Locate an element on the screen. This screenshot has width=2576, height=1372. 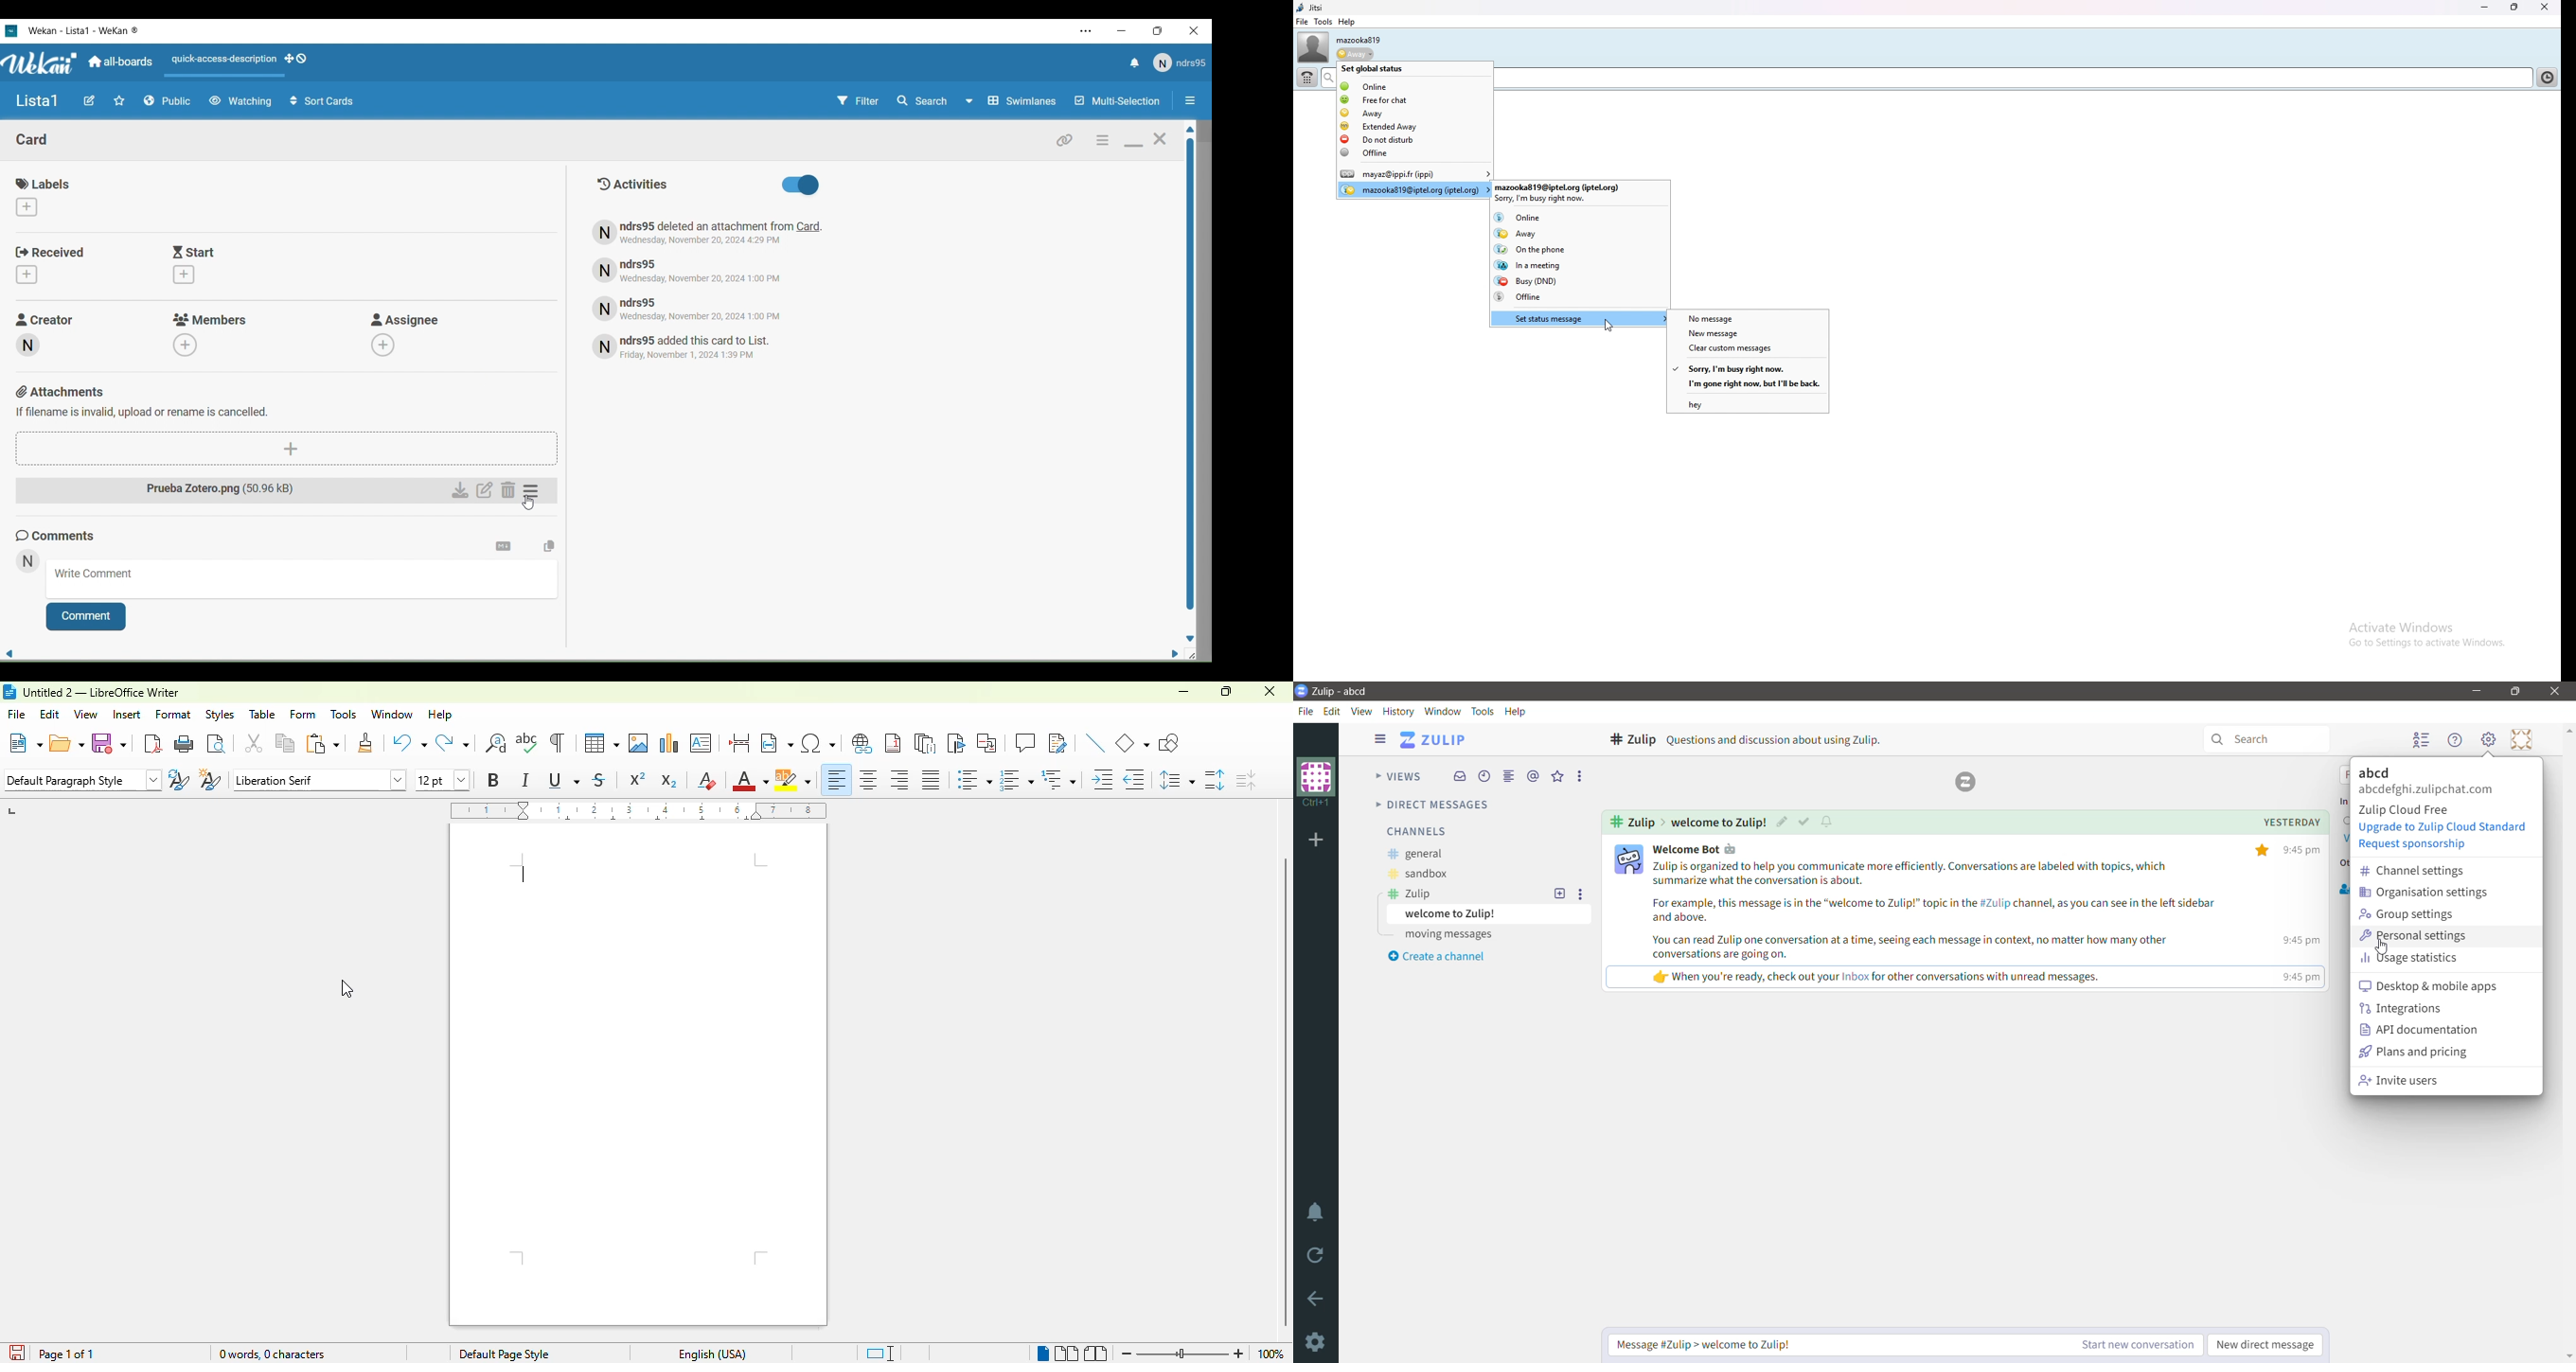
insert special characters is located at coordinates (819, 743).